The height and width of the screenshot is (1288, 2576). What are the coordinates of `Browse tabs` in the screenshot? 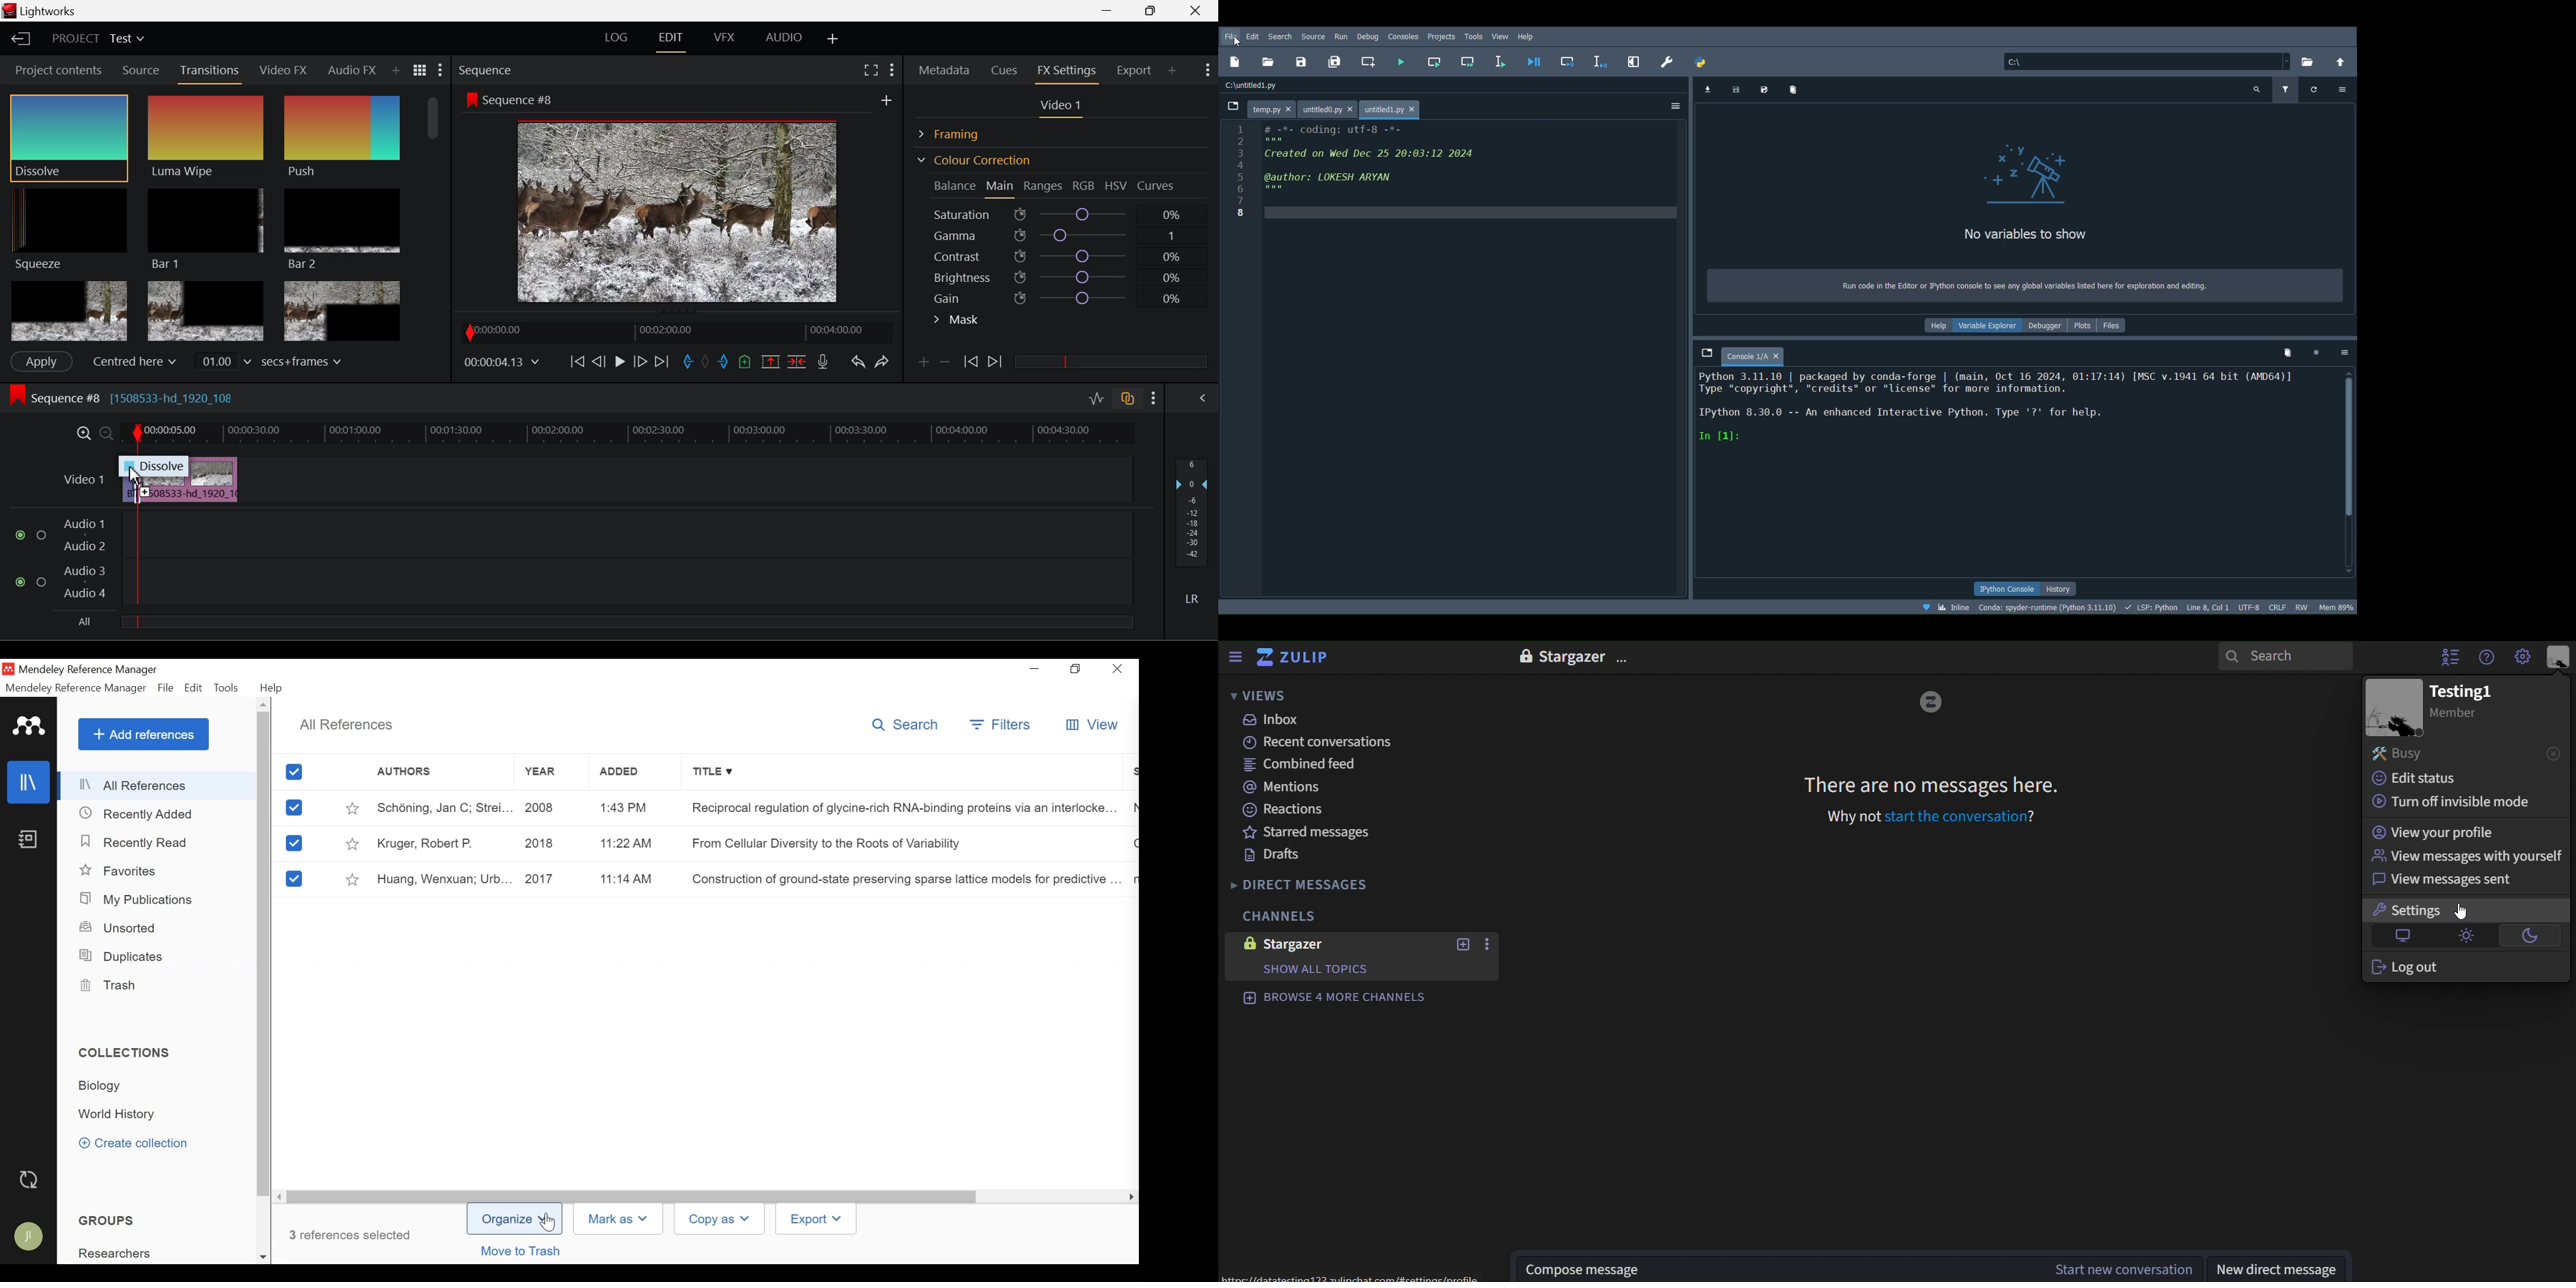 It's located at (1702, 351).